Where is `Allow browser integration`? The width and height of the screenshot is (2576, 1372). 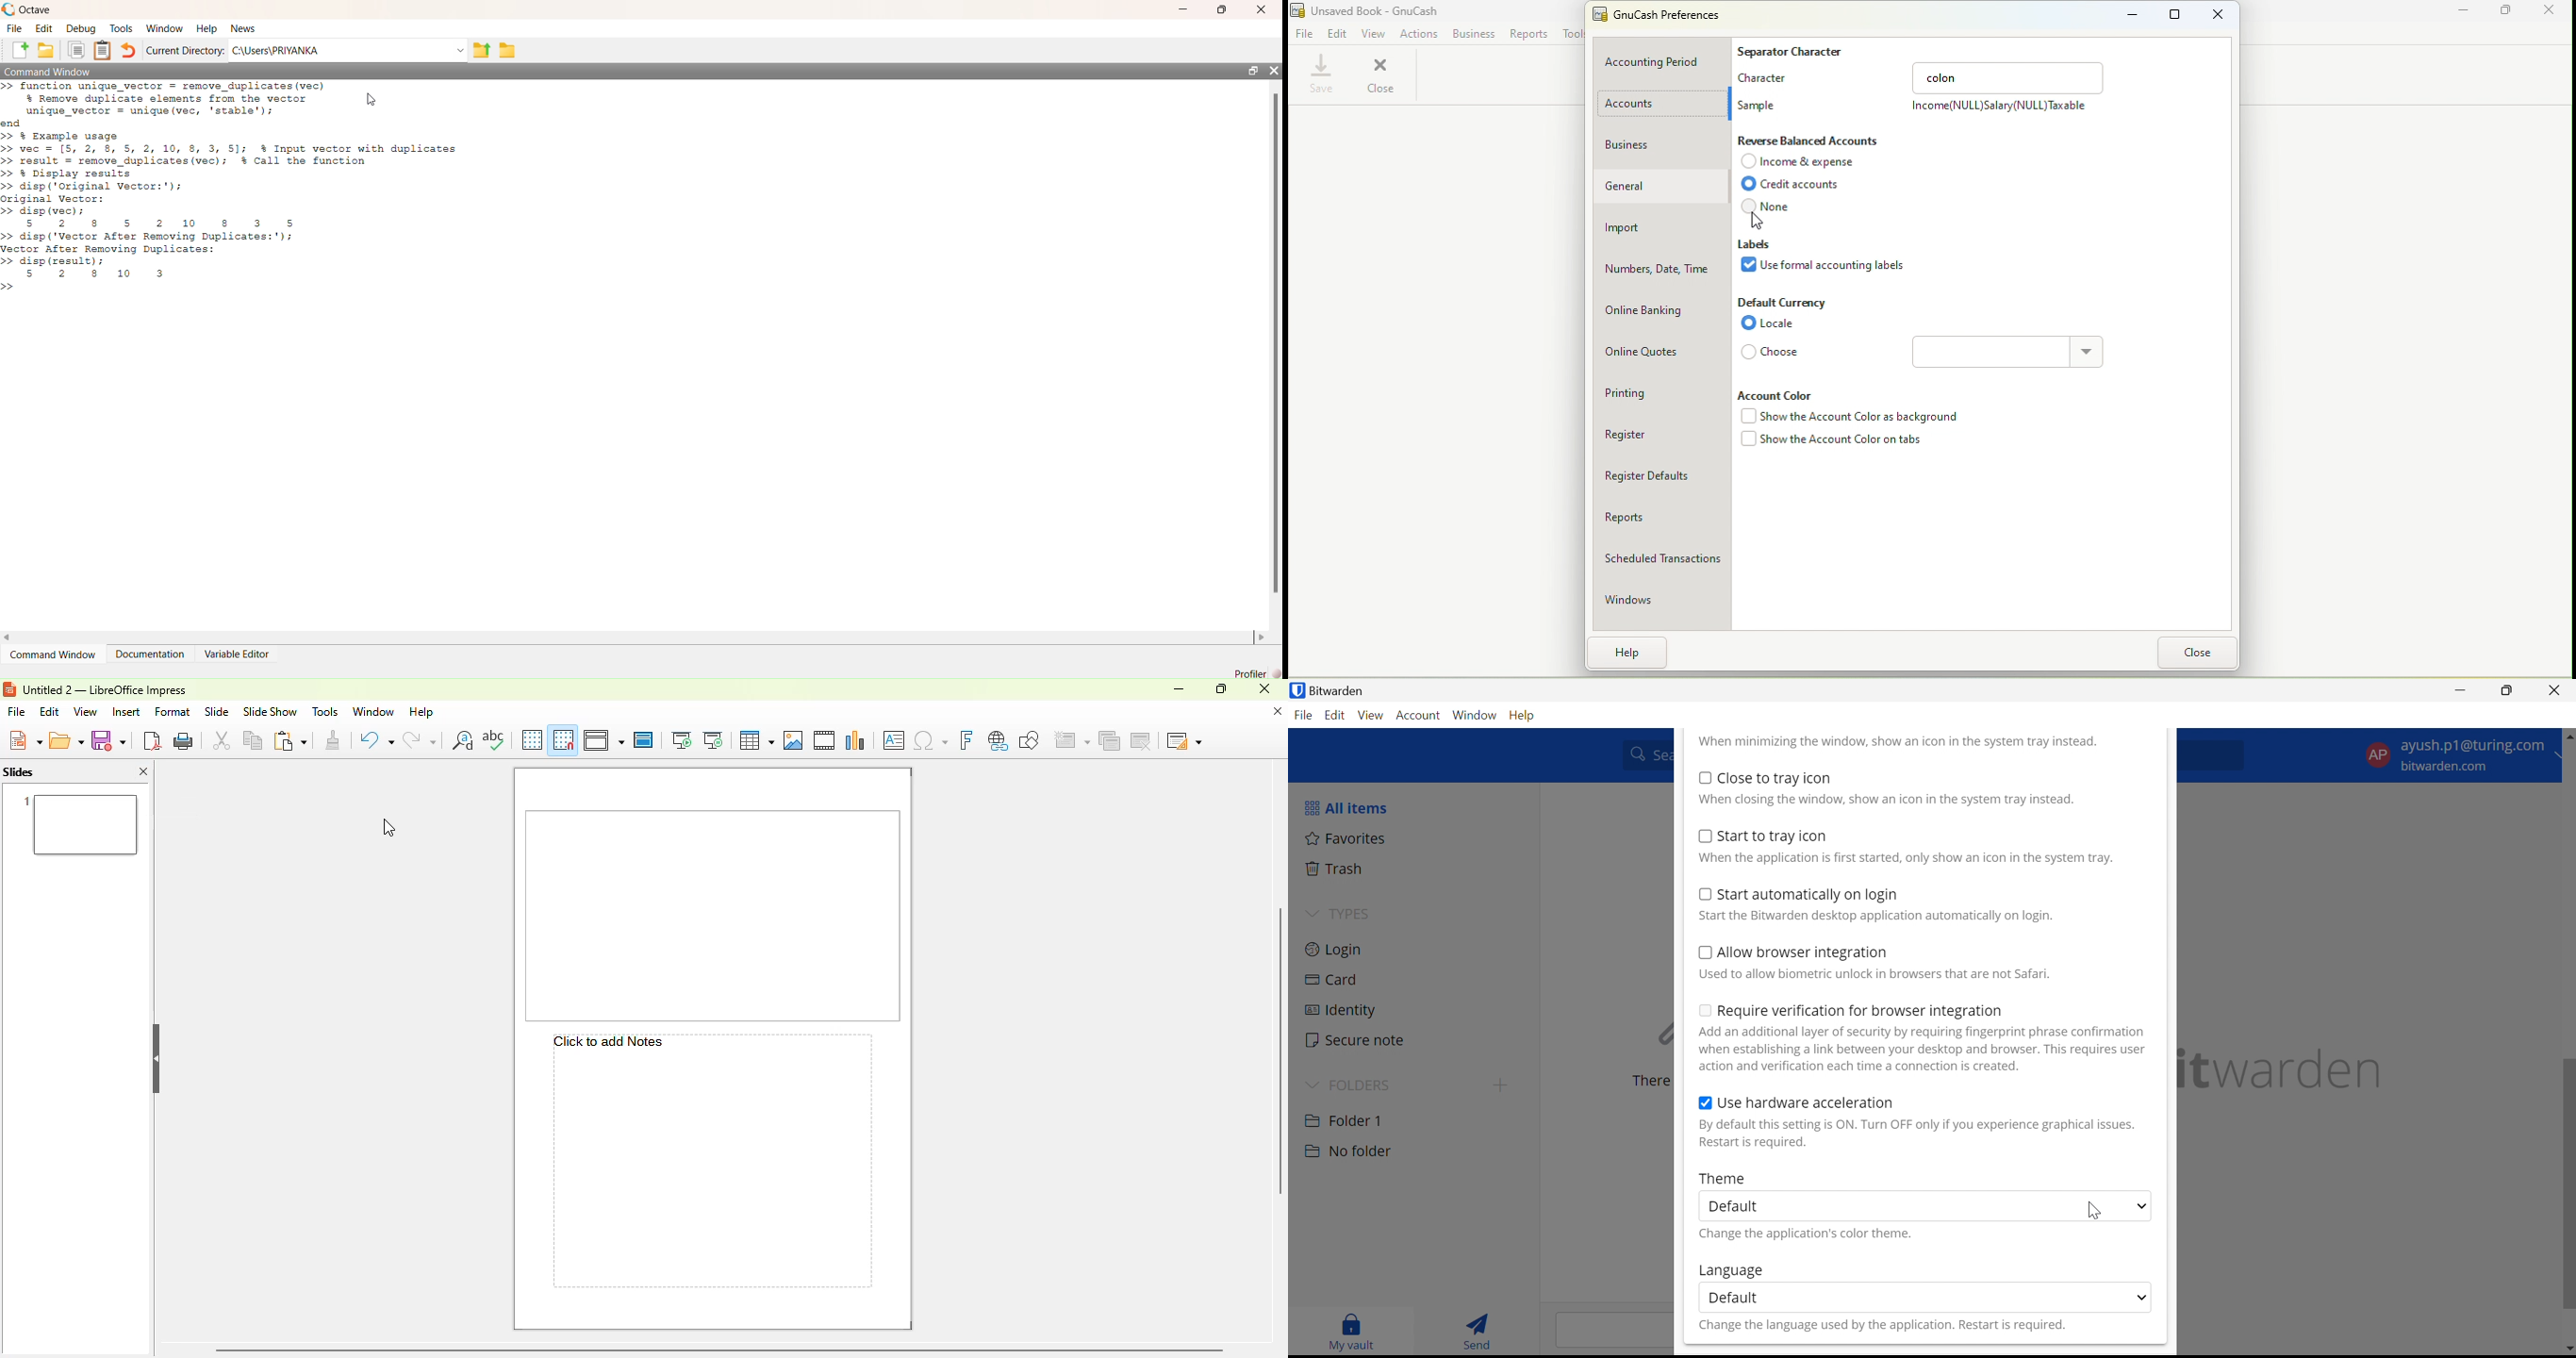
Allow browser integration is located at coordinates (1804, 954).